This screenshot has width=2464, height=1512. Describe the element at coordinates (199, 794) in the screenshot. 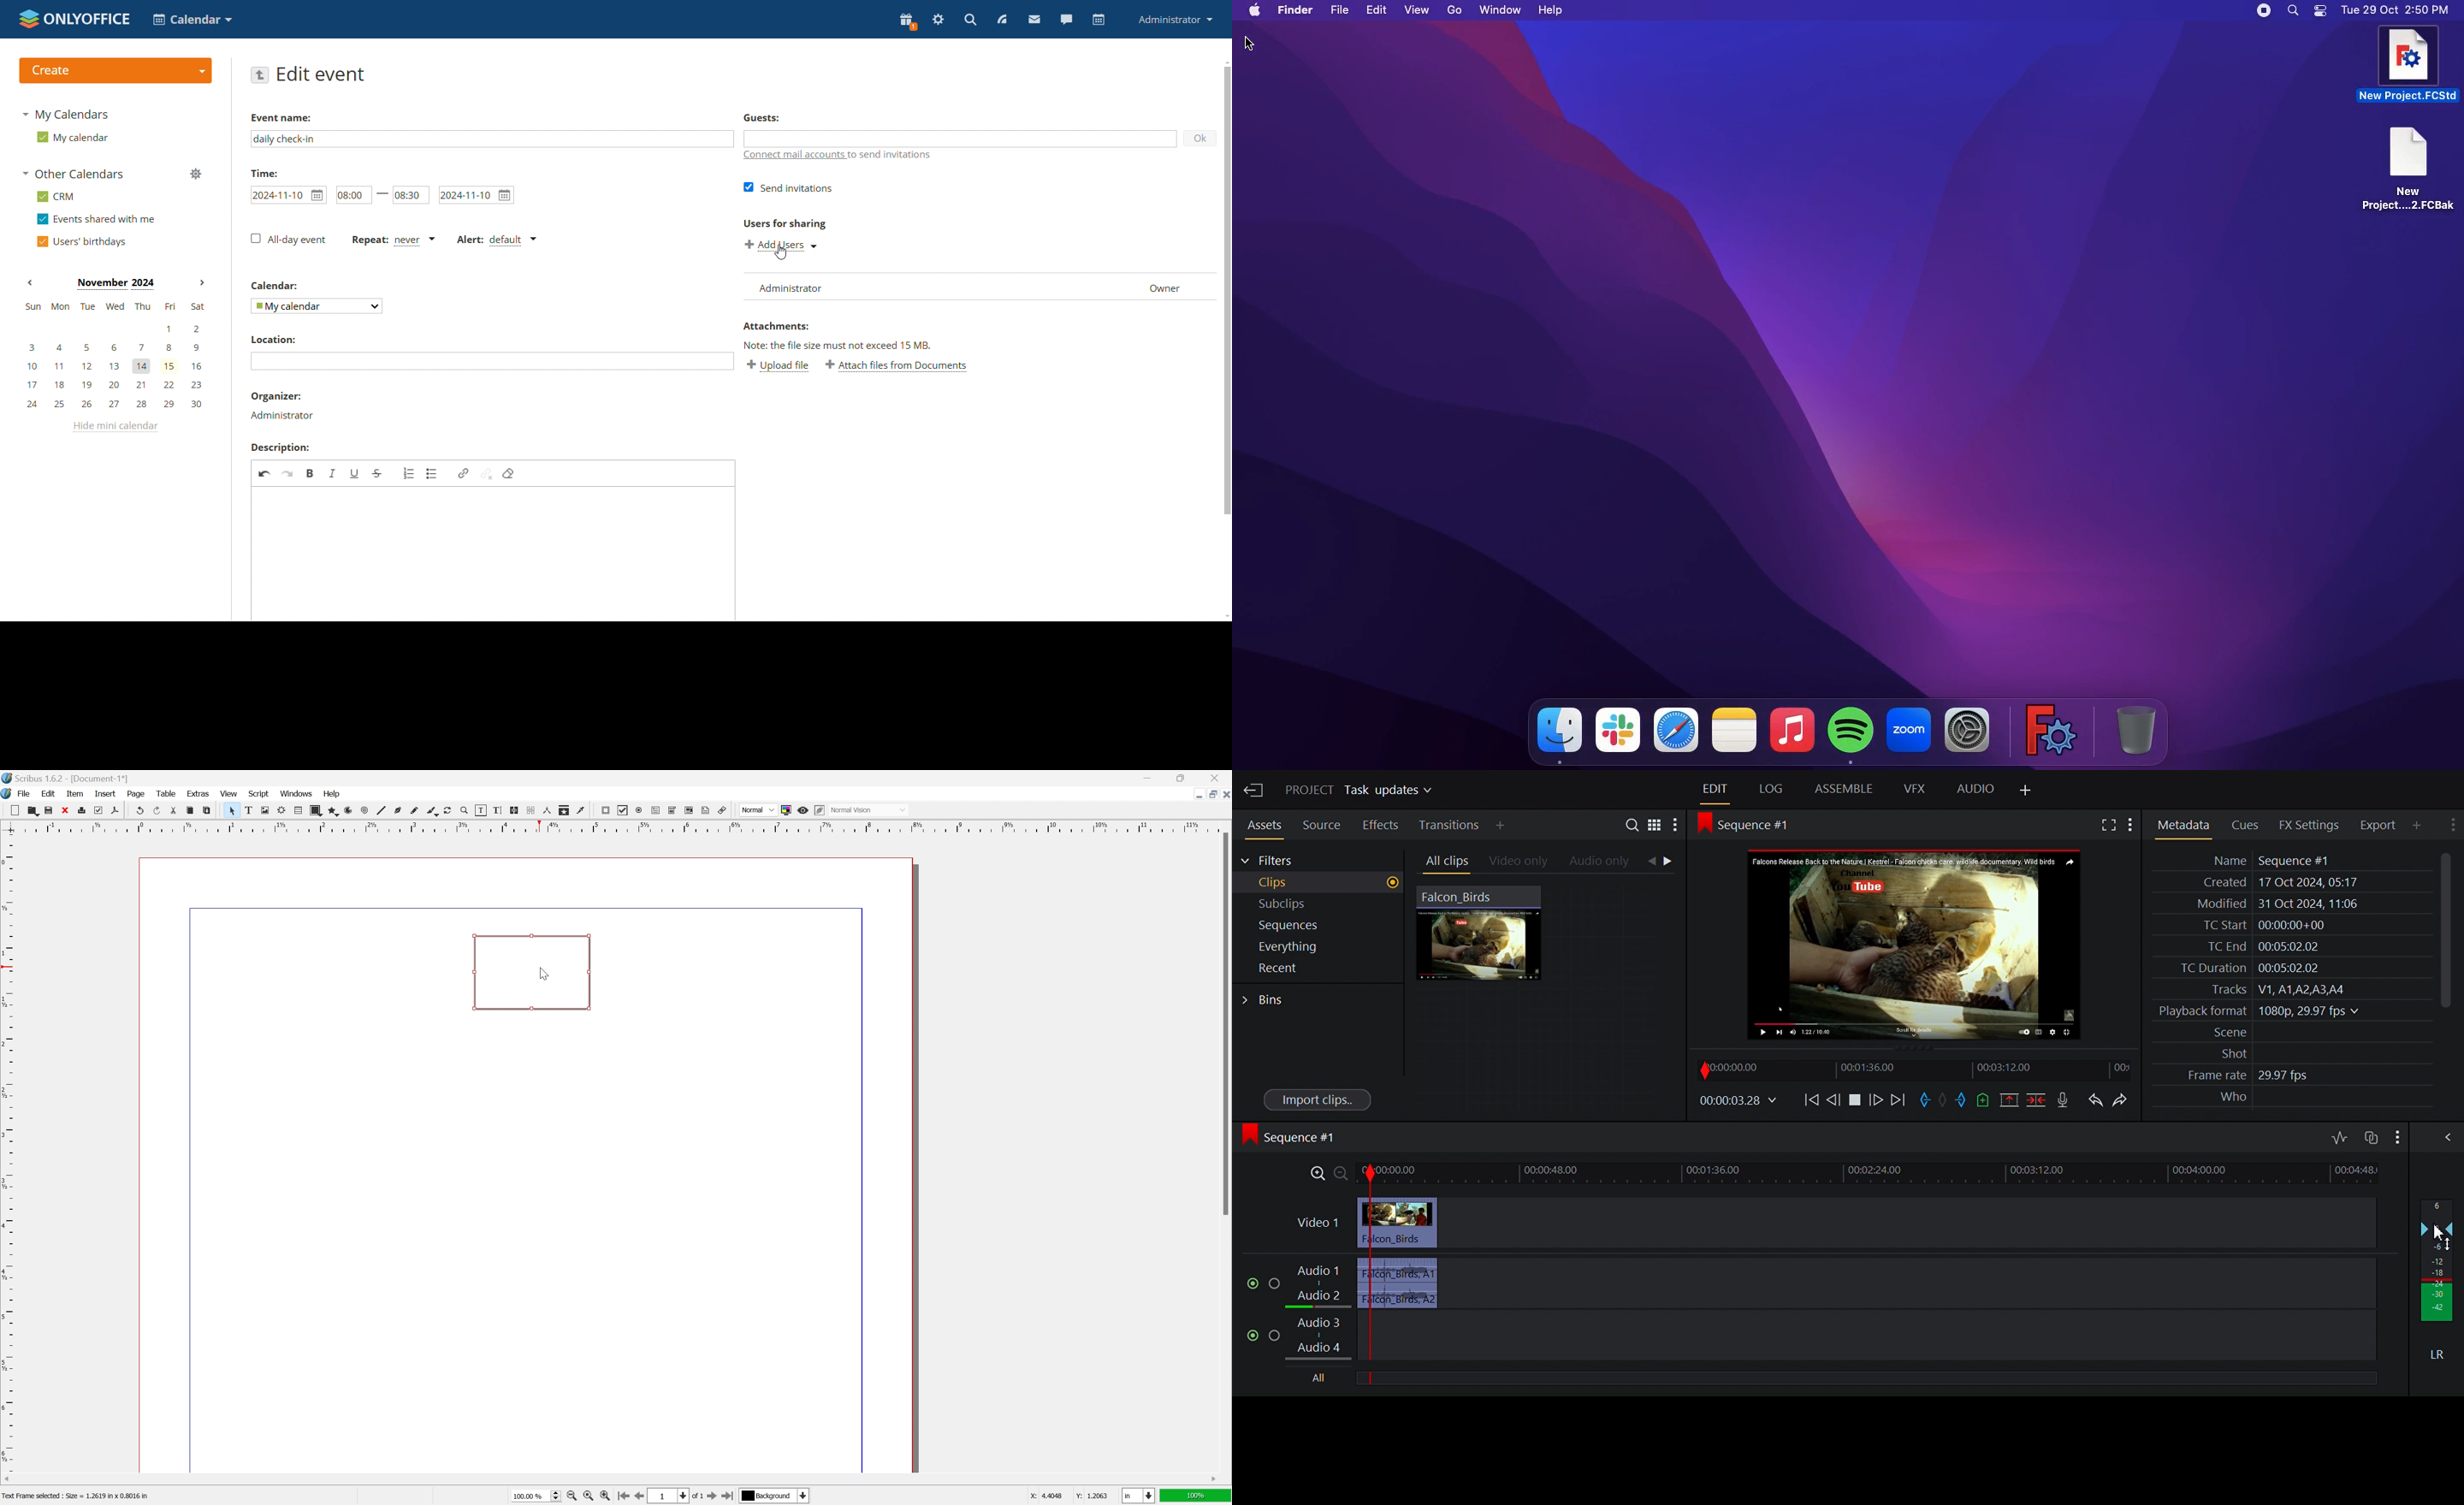

I see `extras` at that location.